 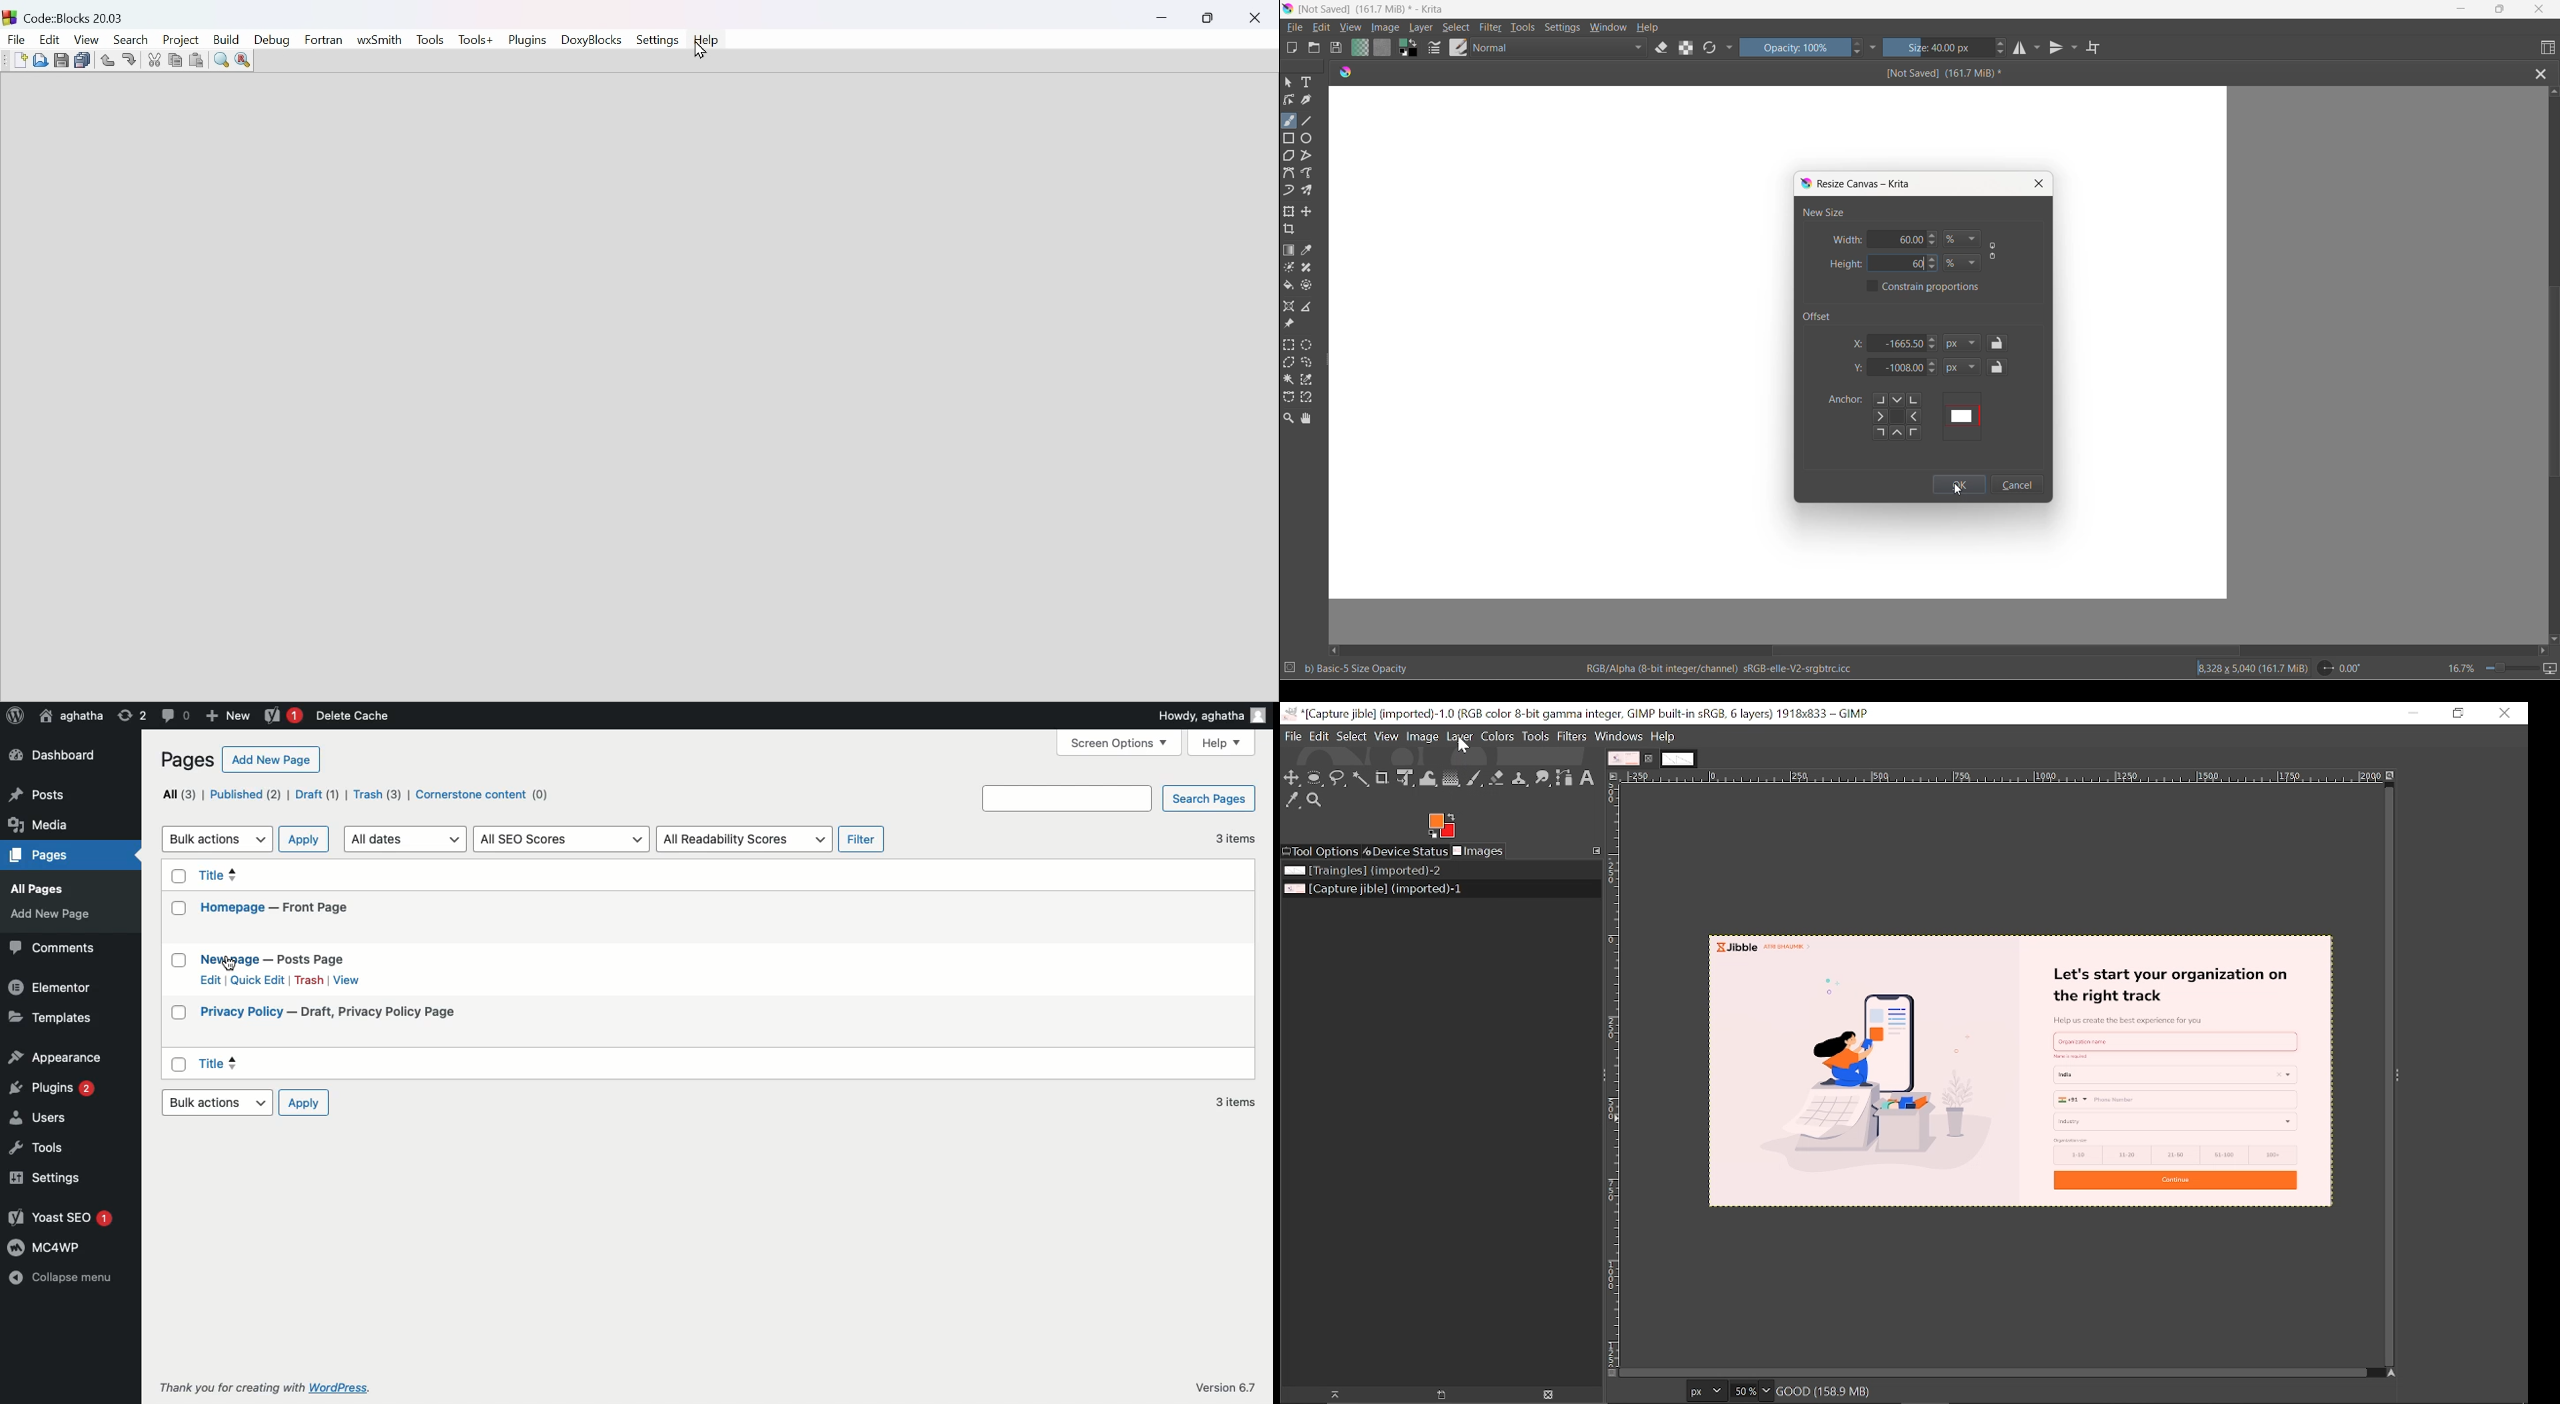 What do you see at coordinates (1935, 287) in the screenshot?
I see `constant proportions` at bounding box center [1935, 287].